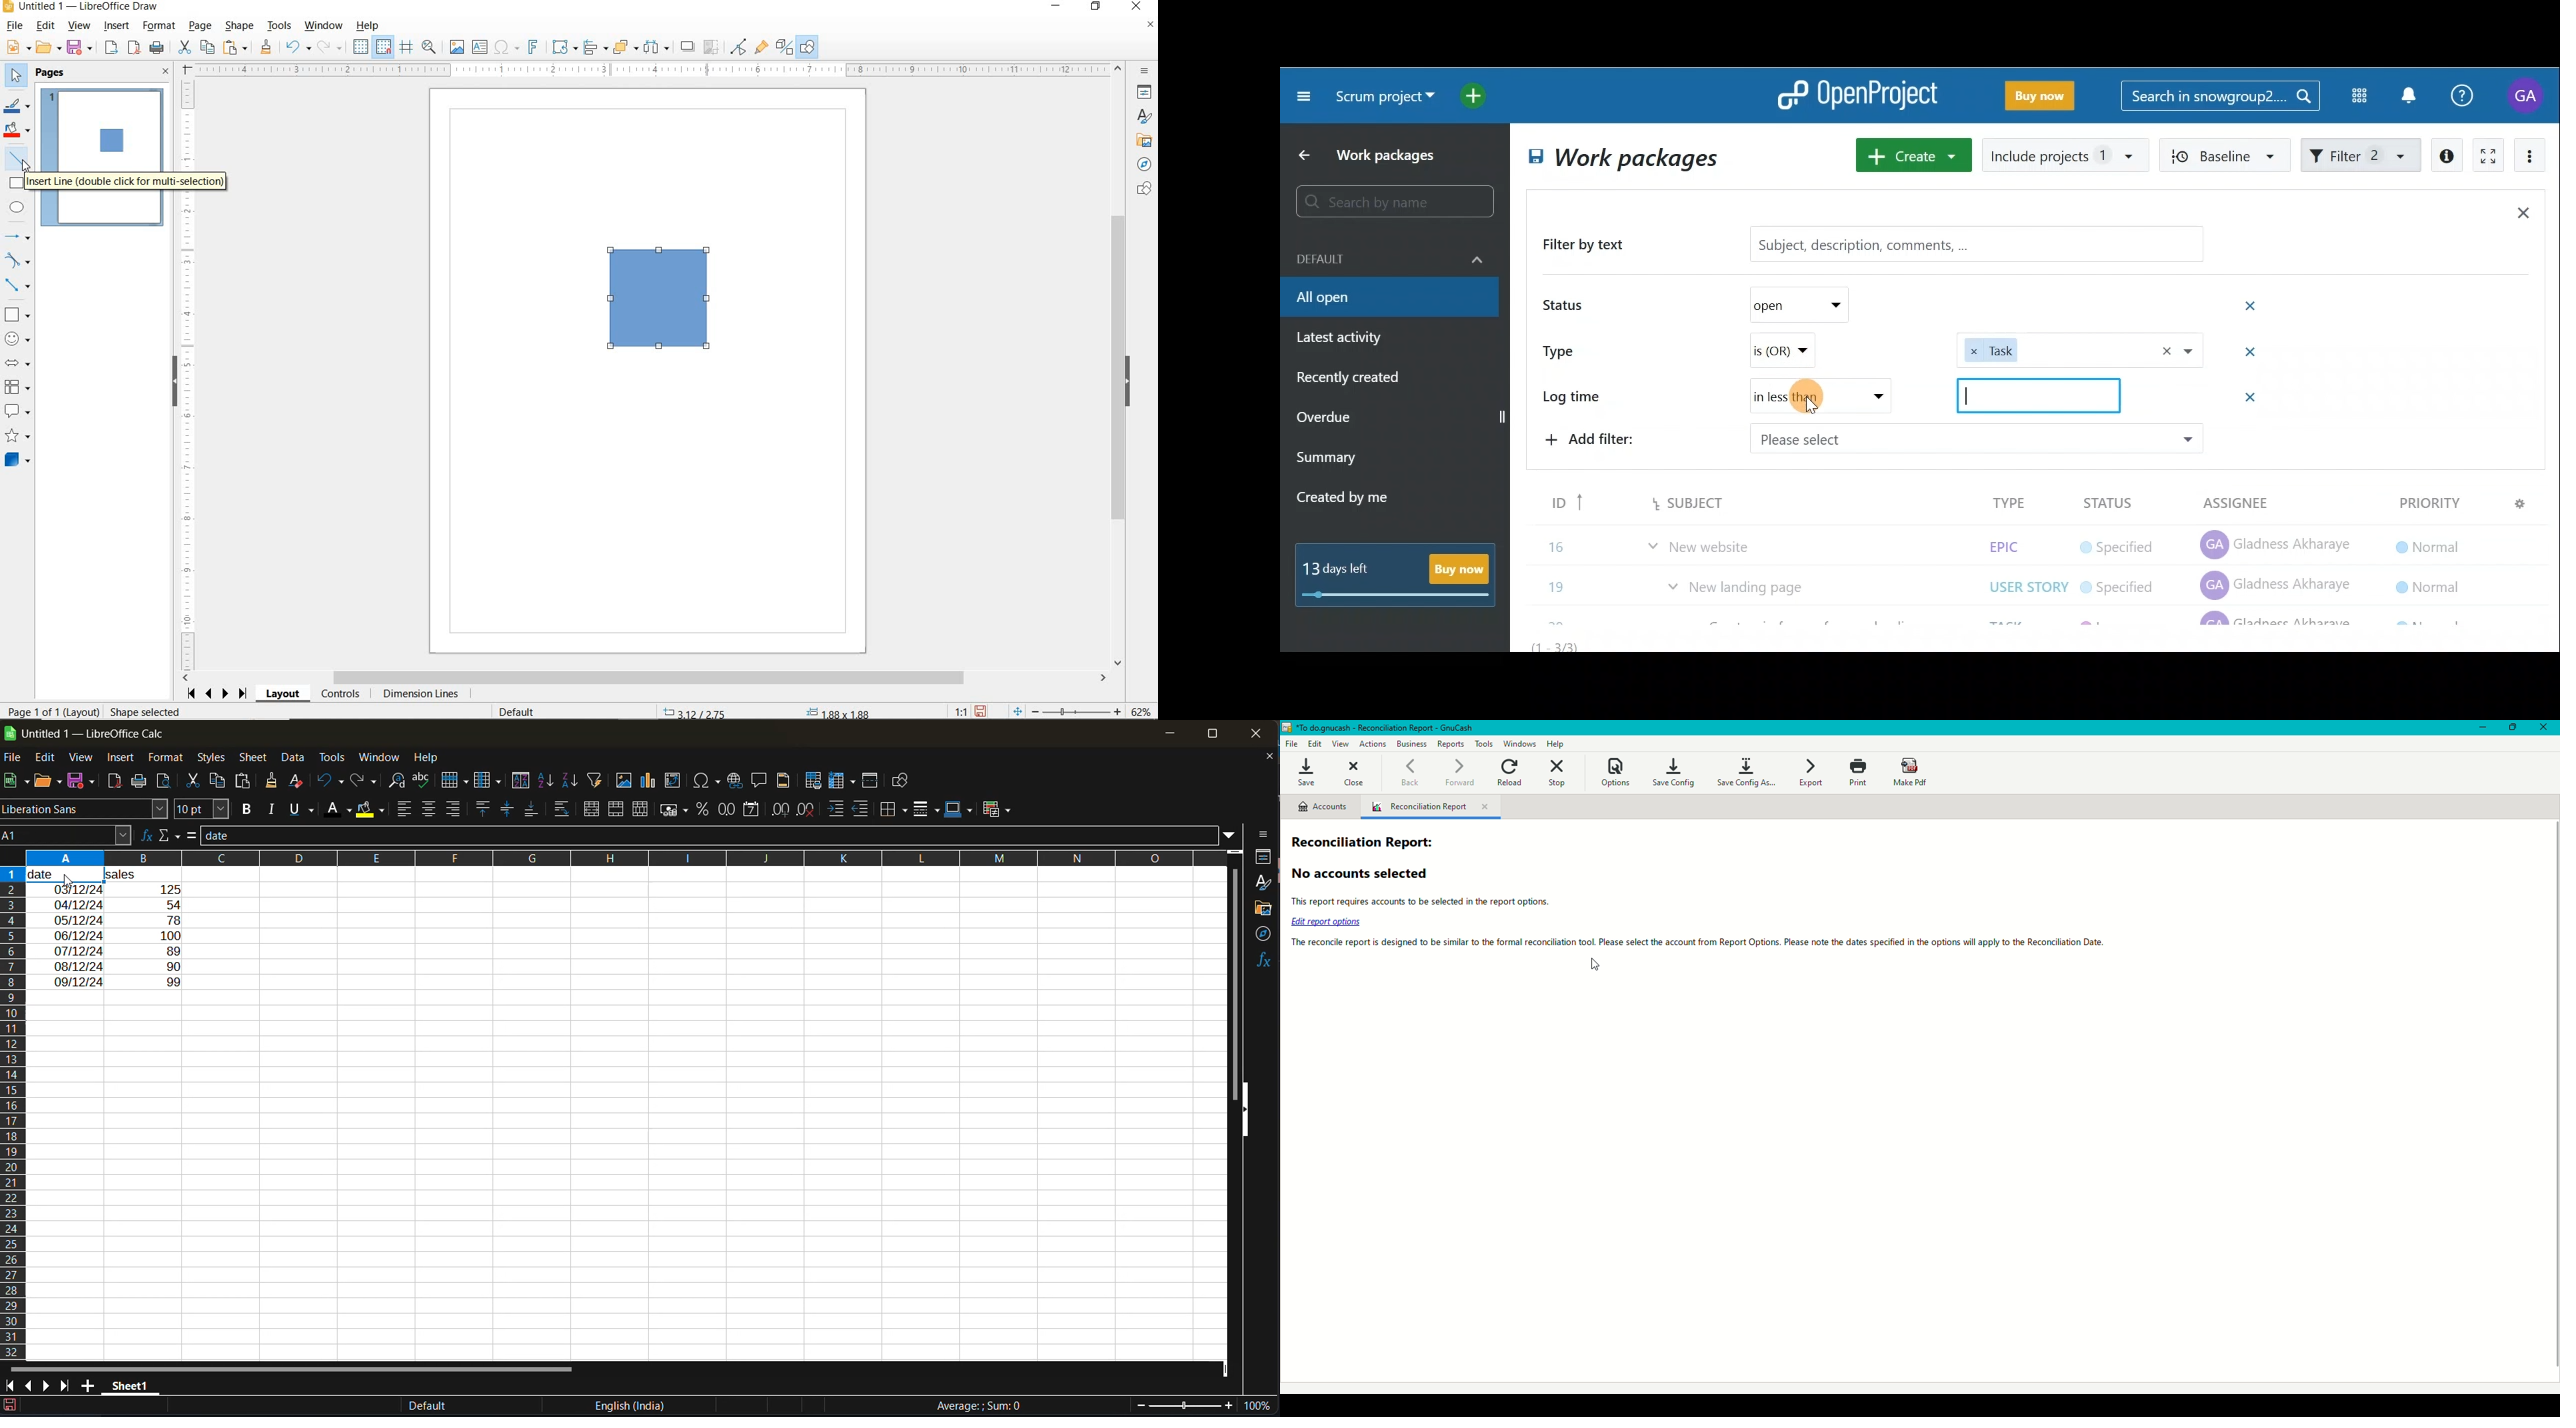 The image size is (2576, 1428). I want to click on hide, so click(1243, 1109).